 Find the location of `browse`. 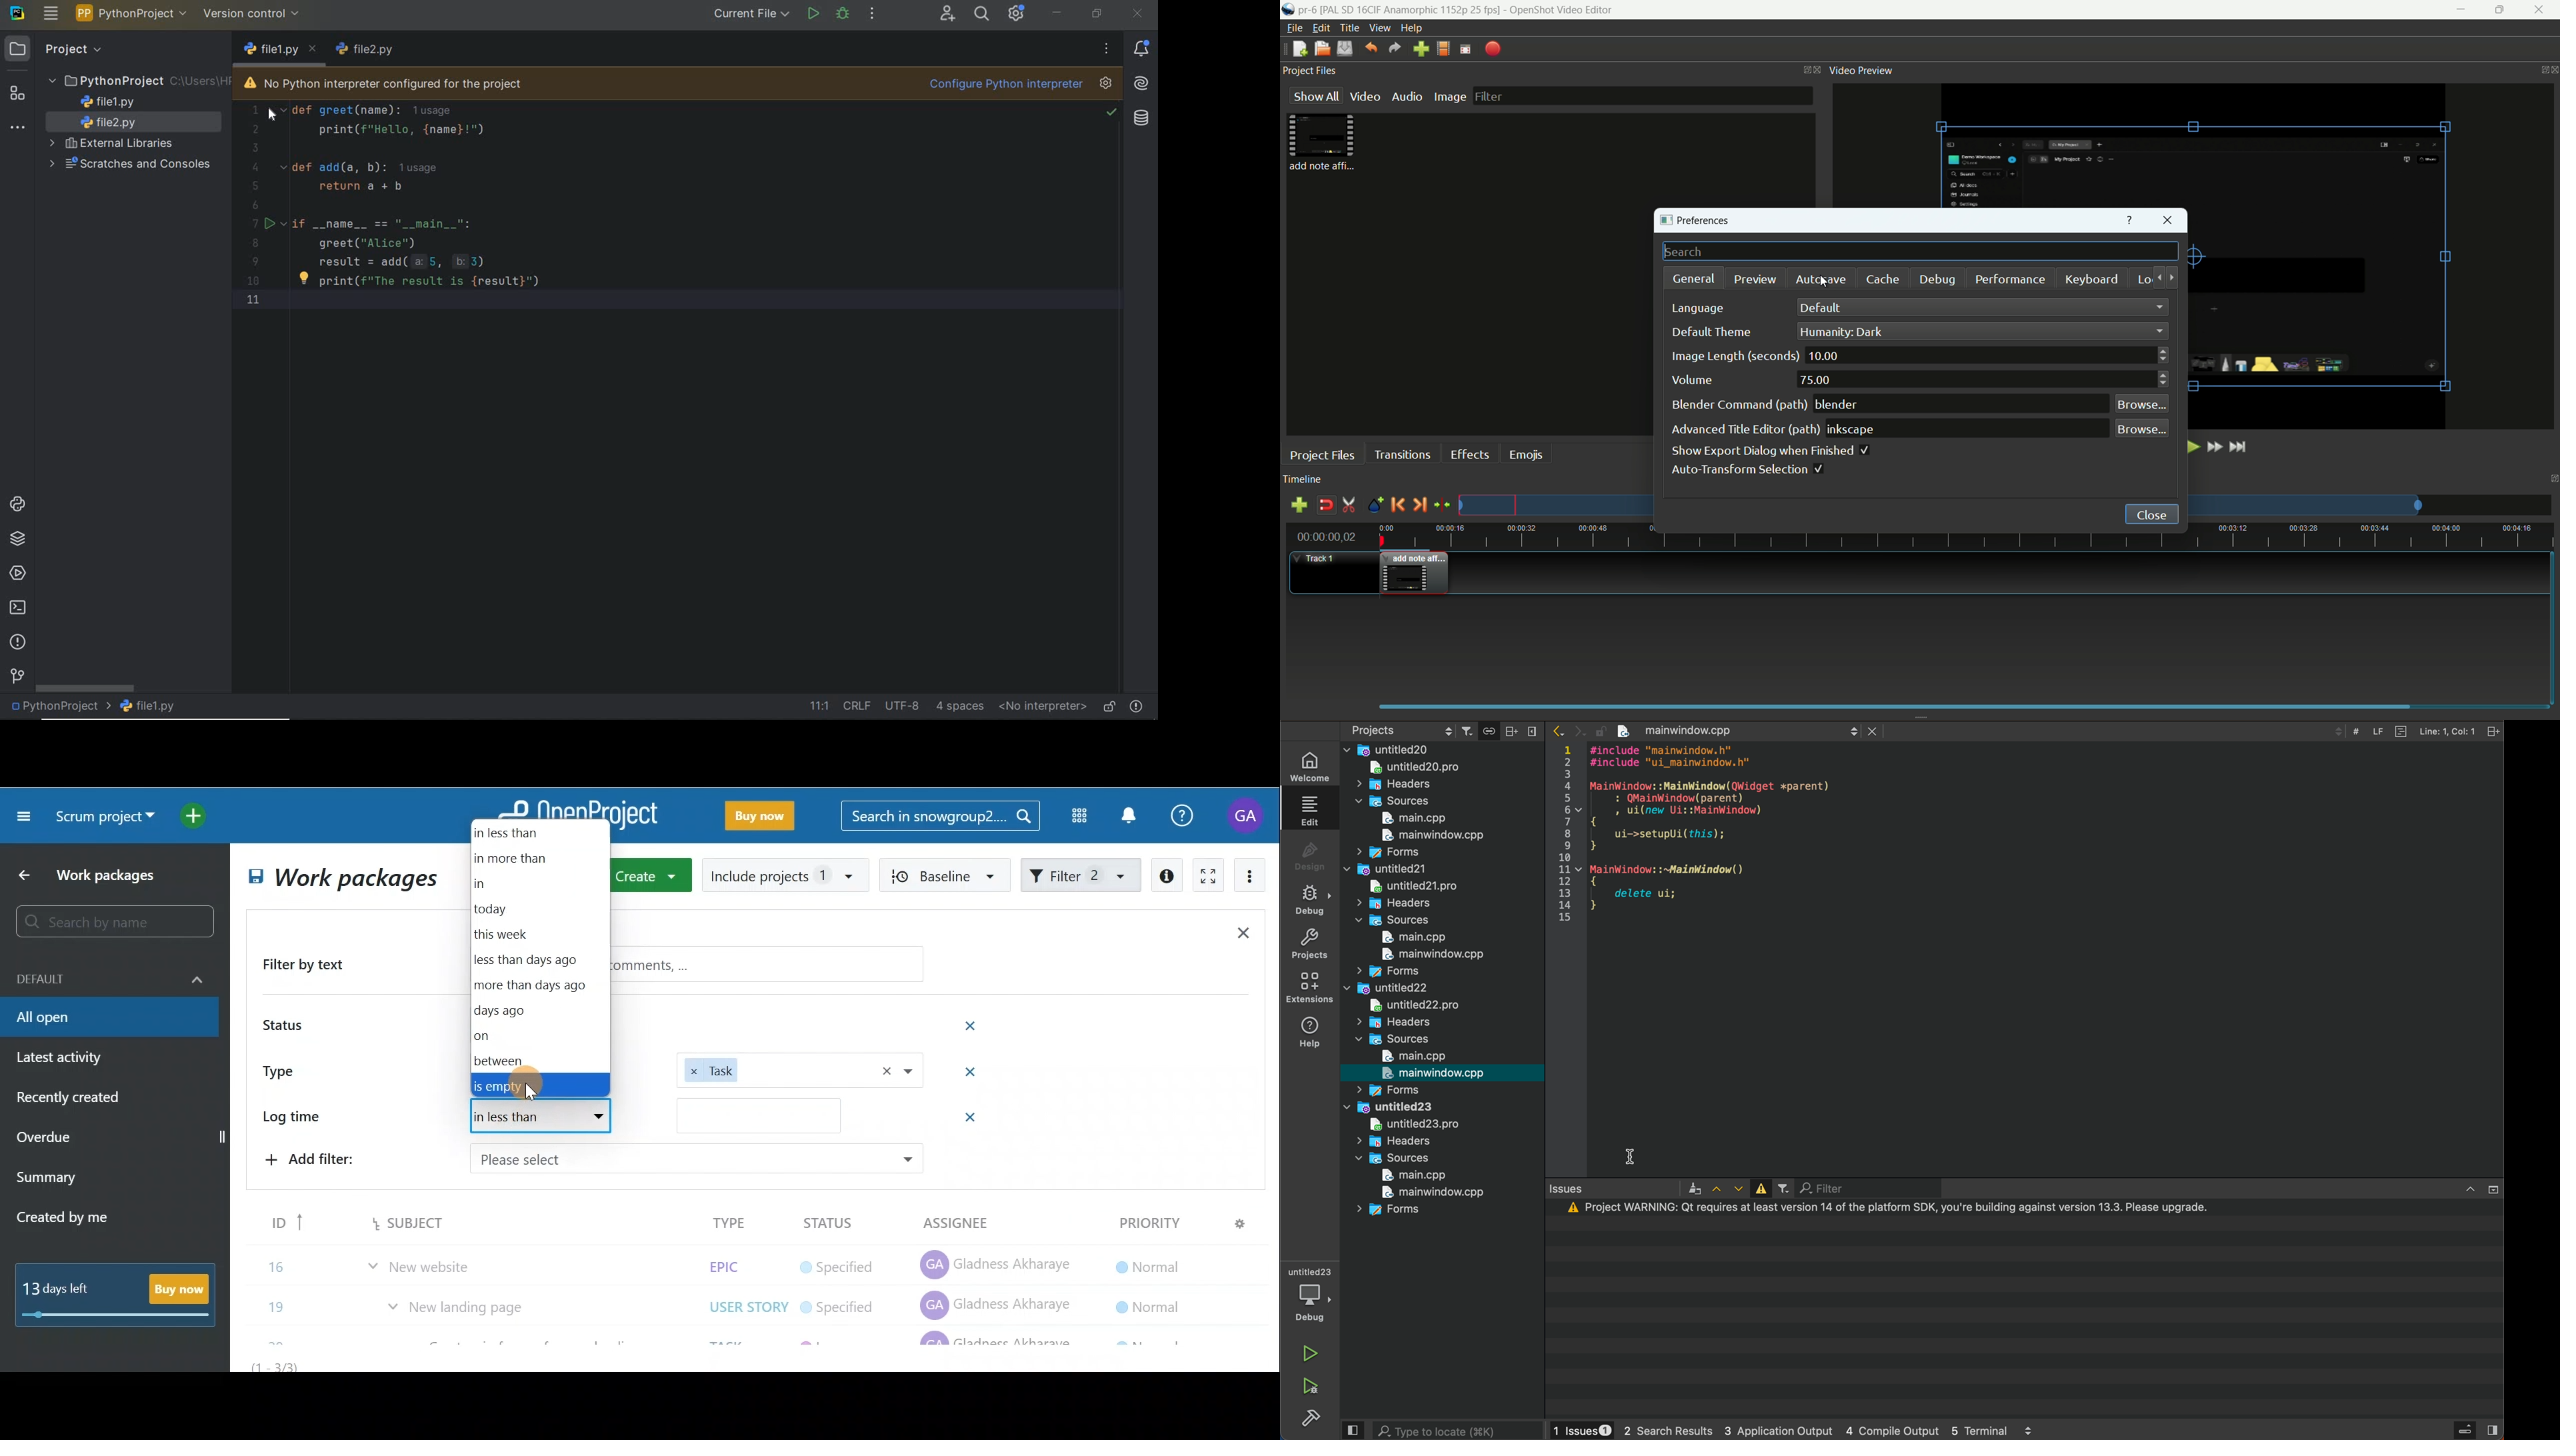

browse is located at coordinates (2141, 429).